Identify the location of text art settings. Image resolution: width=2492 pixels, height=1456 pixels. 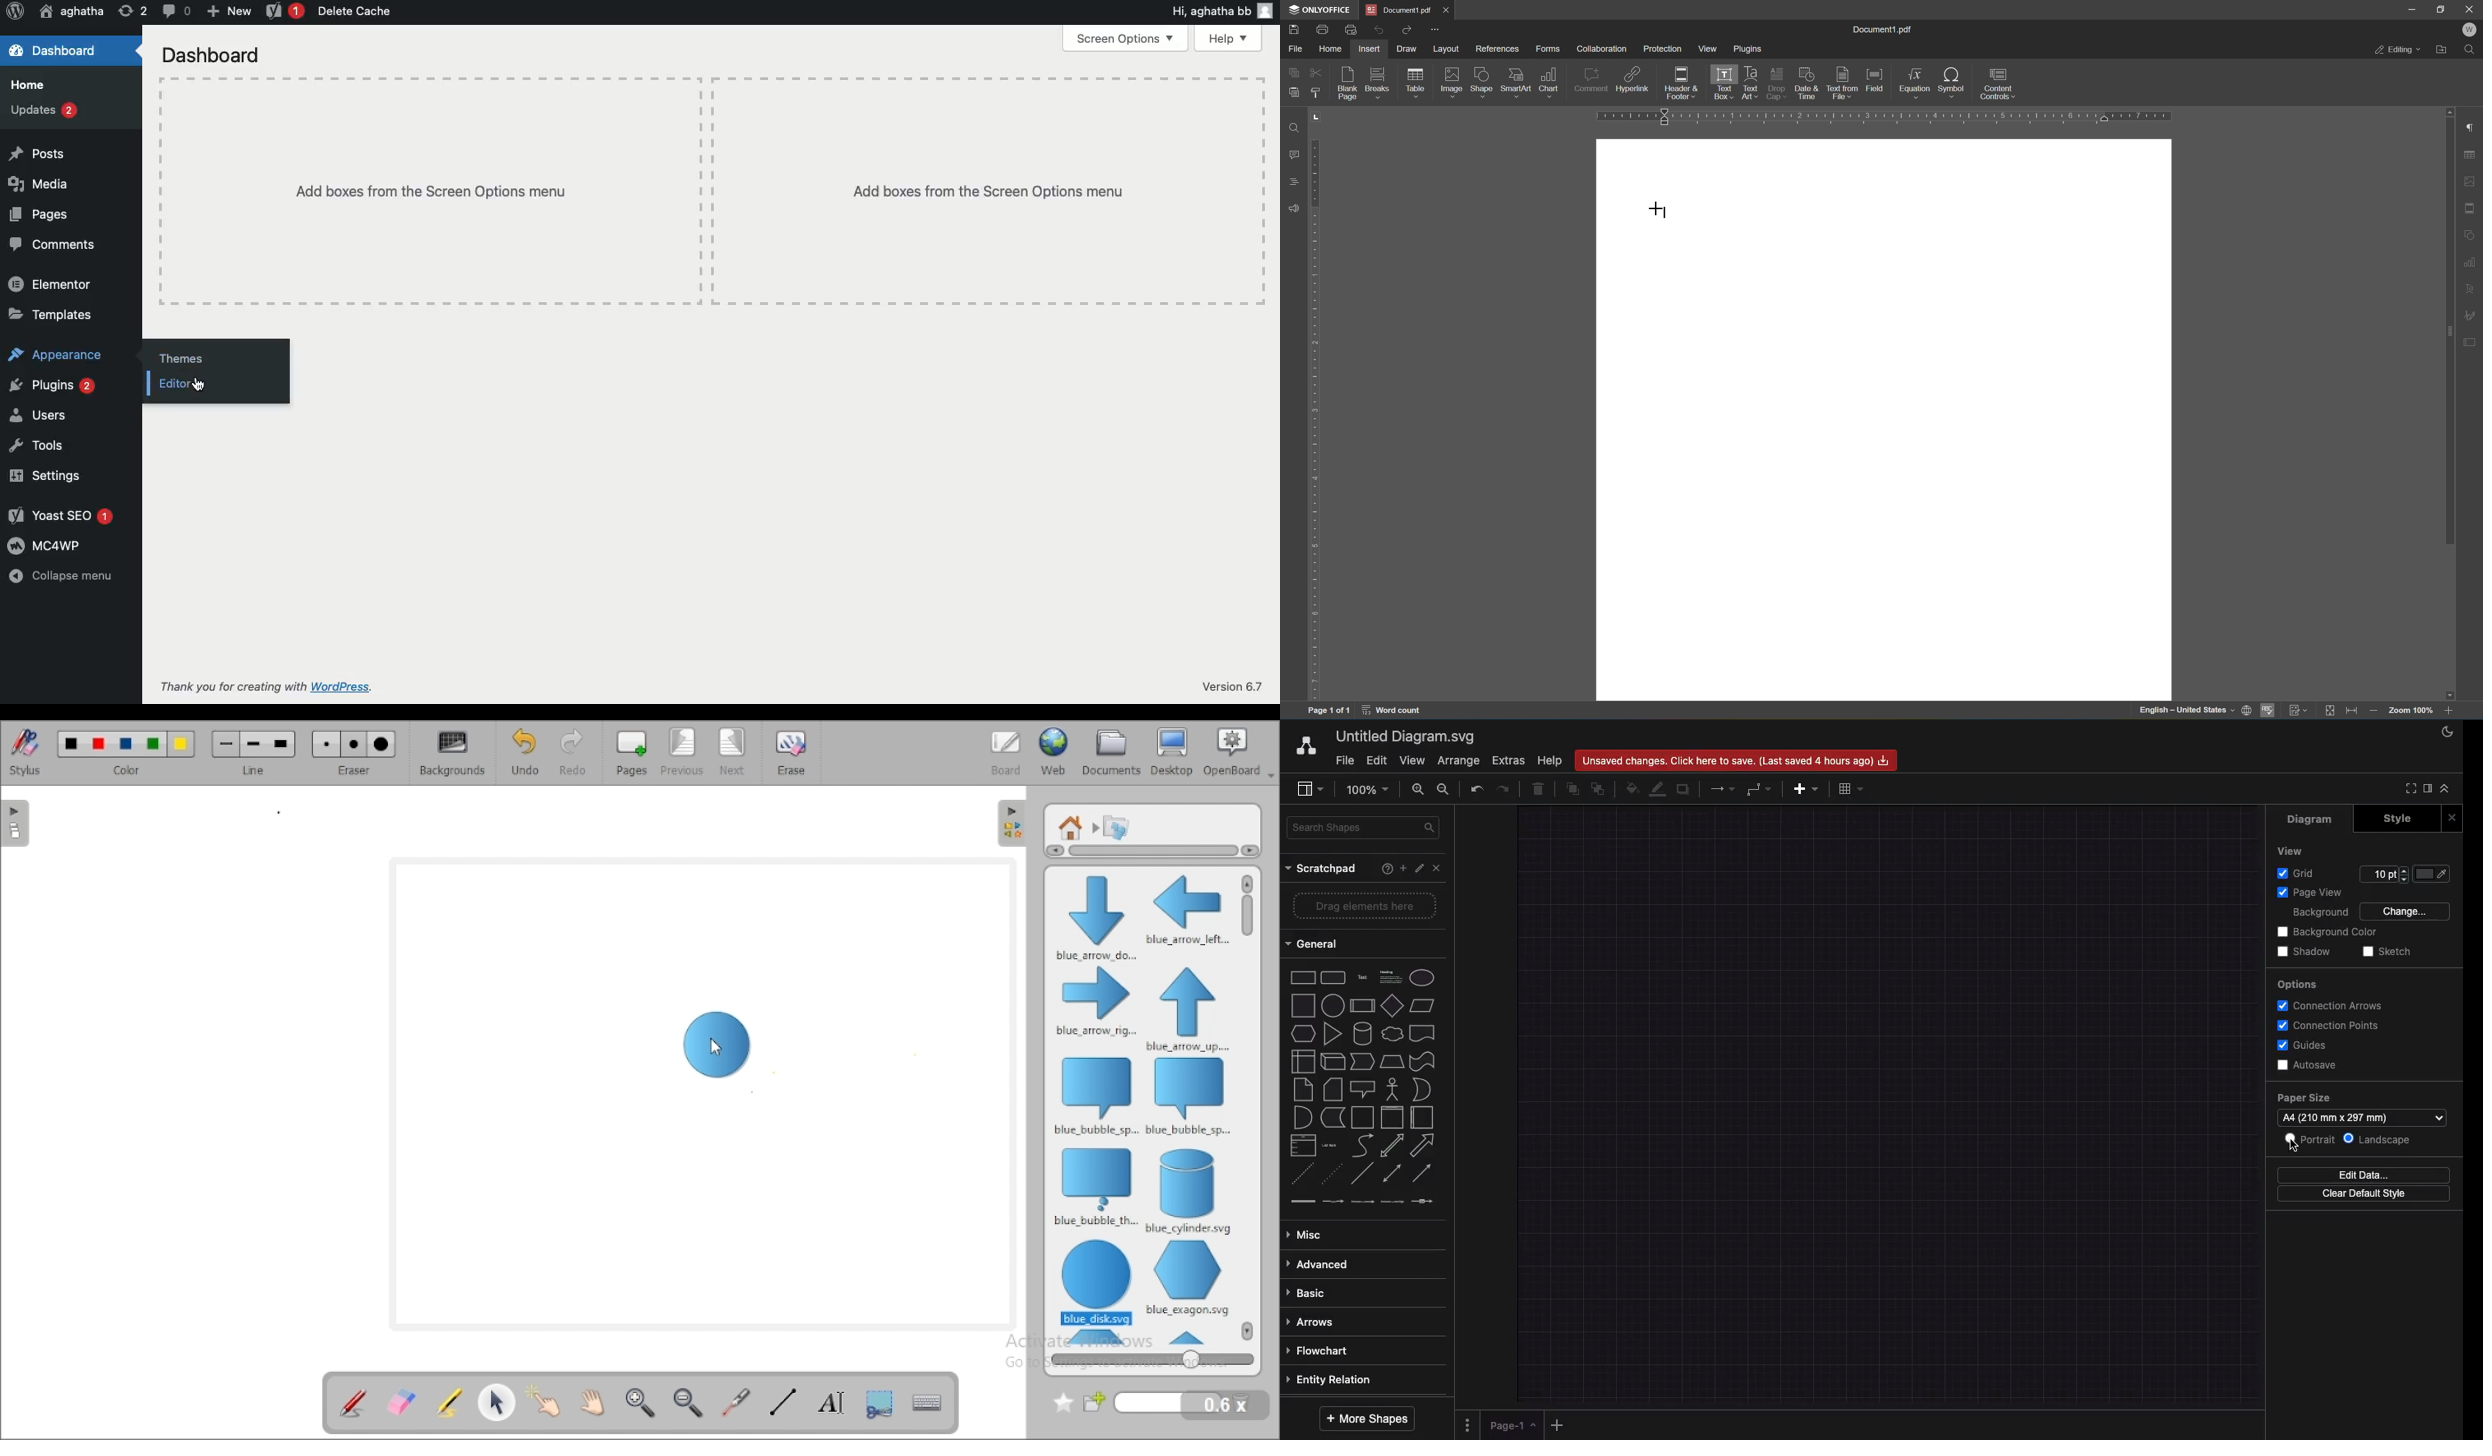
(2470, 290).